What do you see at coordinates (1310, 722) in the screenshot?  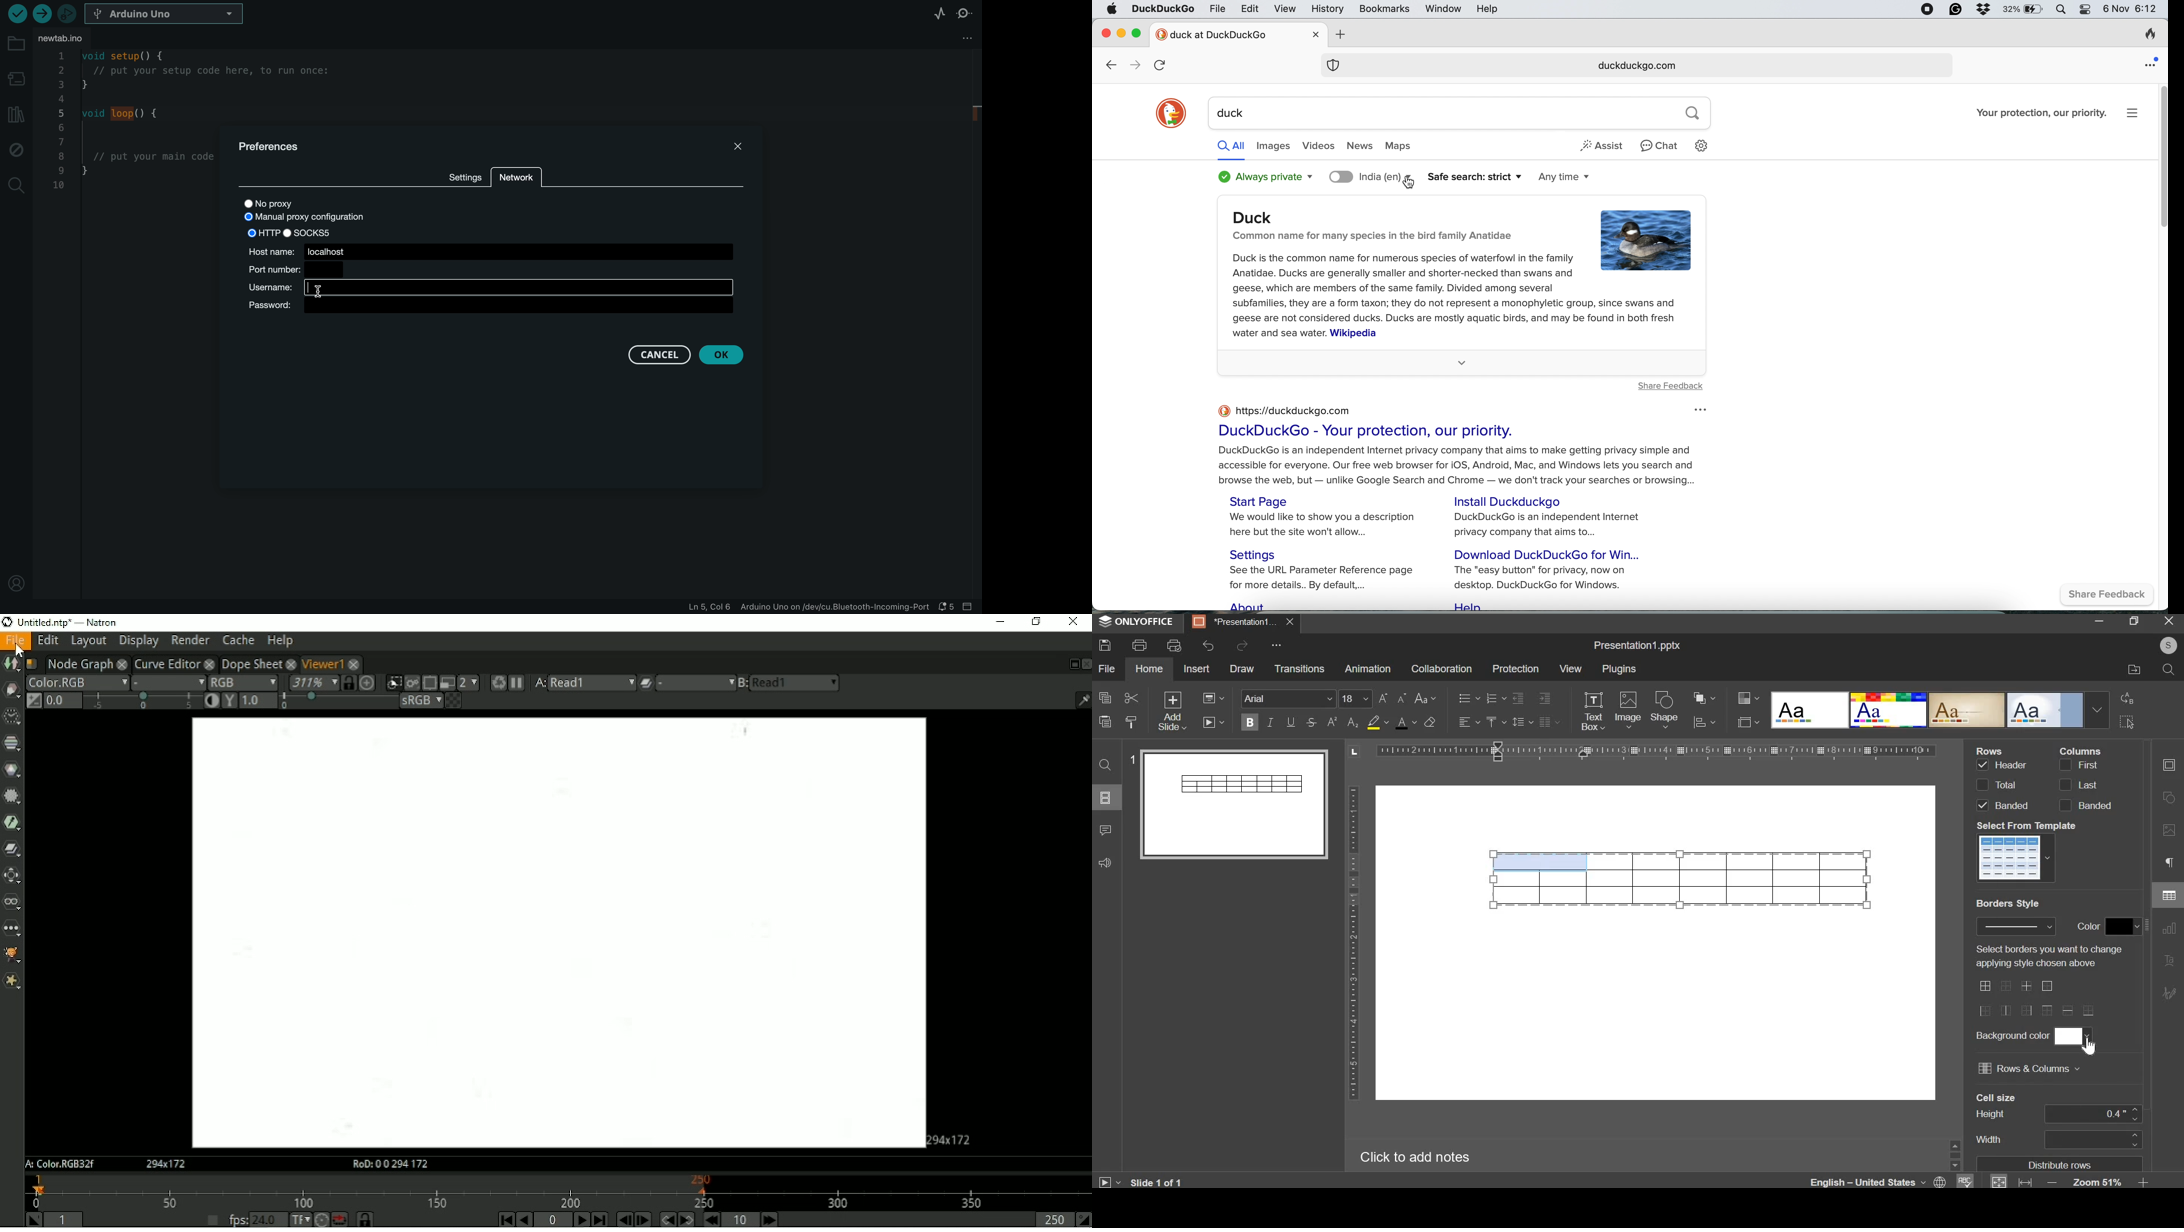 I see `strikethrough` at bounding box center [1310, 722].